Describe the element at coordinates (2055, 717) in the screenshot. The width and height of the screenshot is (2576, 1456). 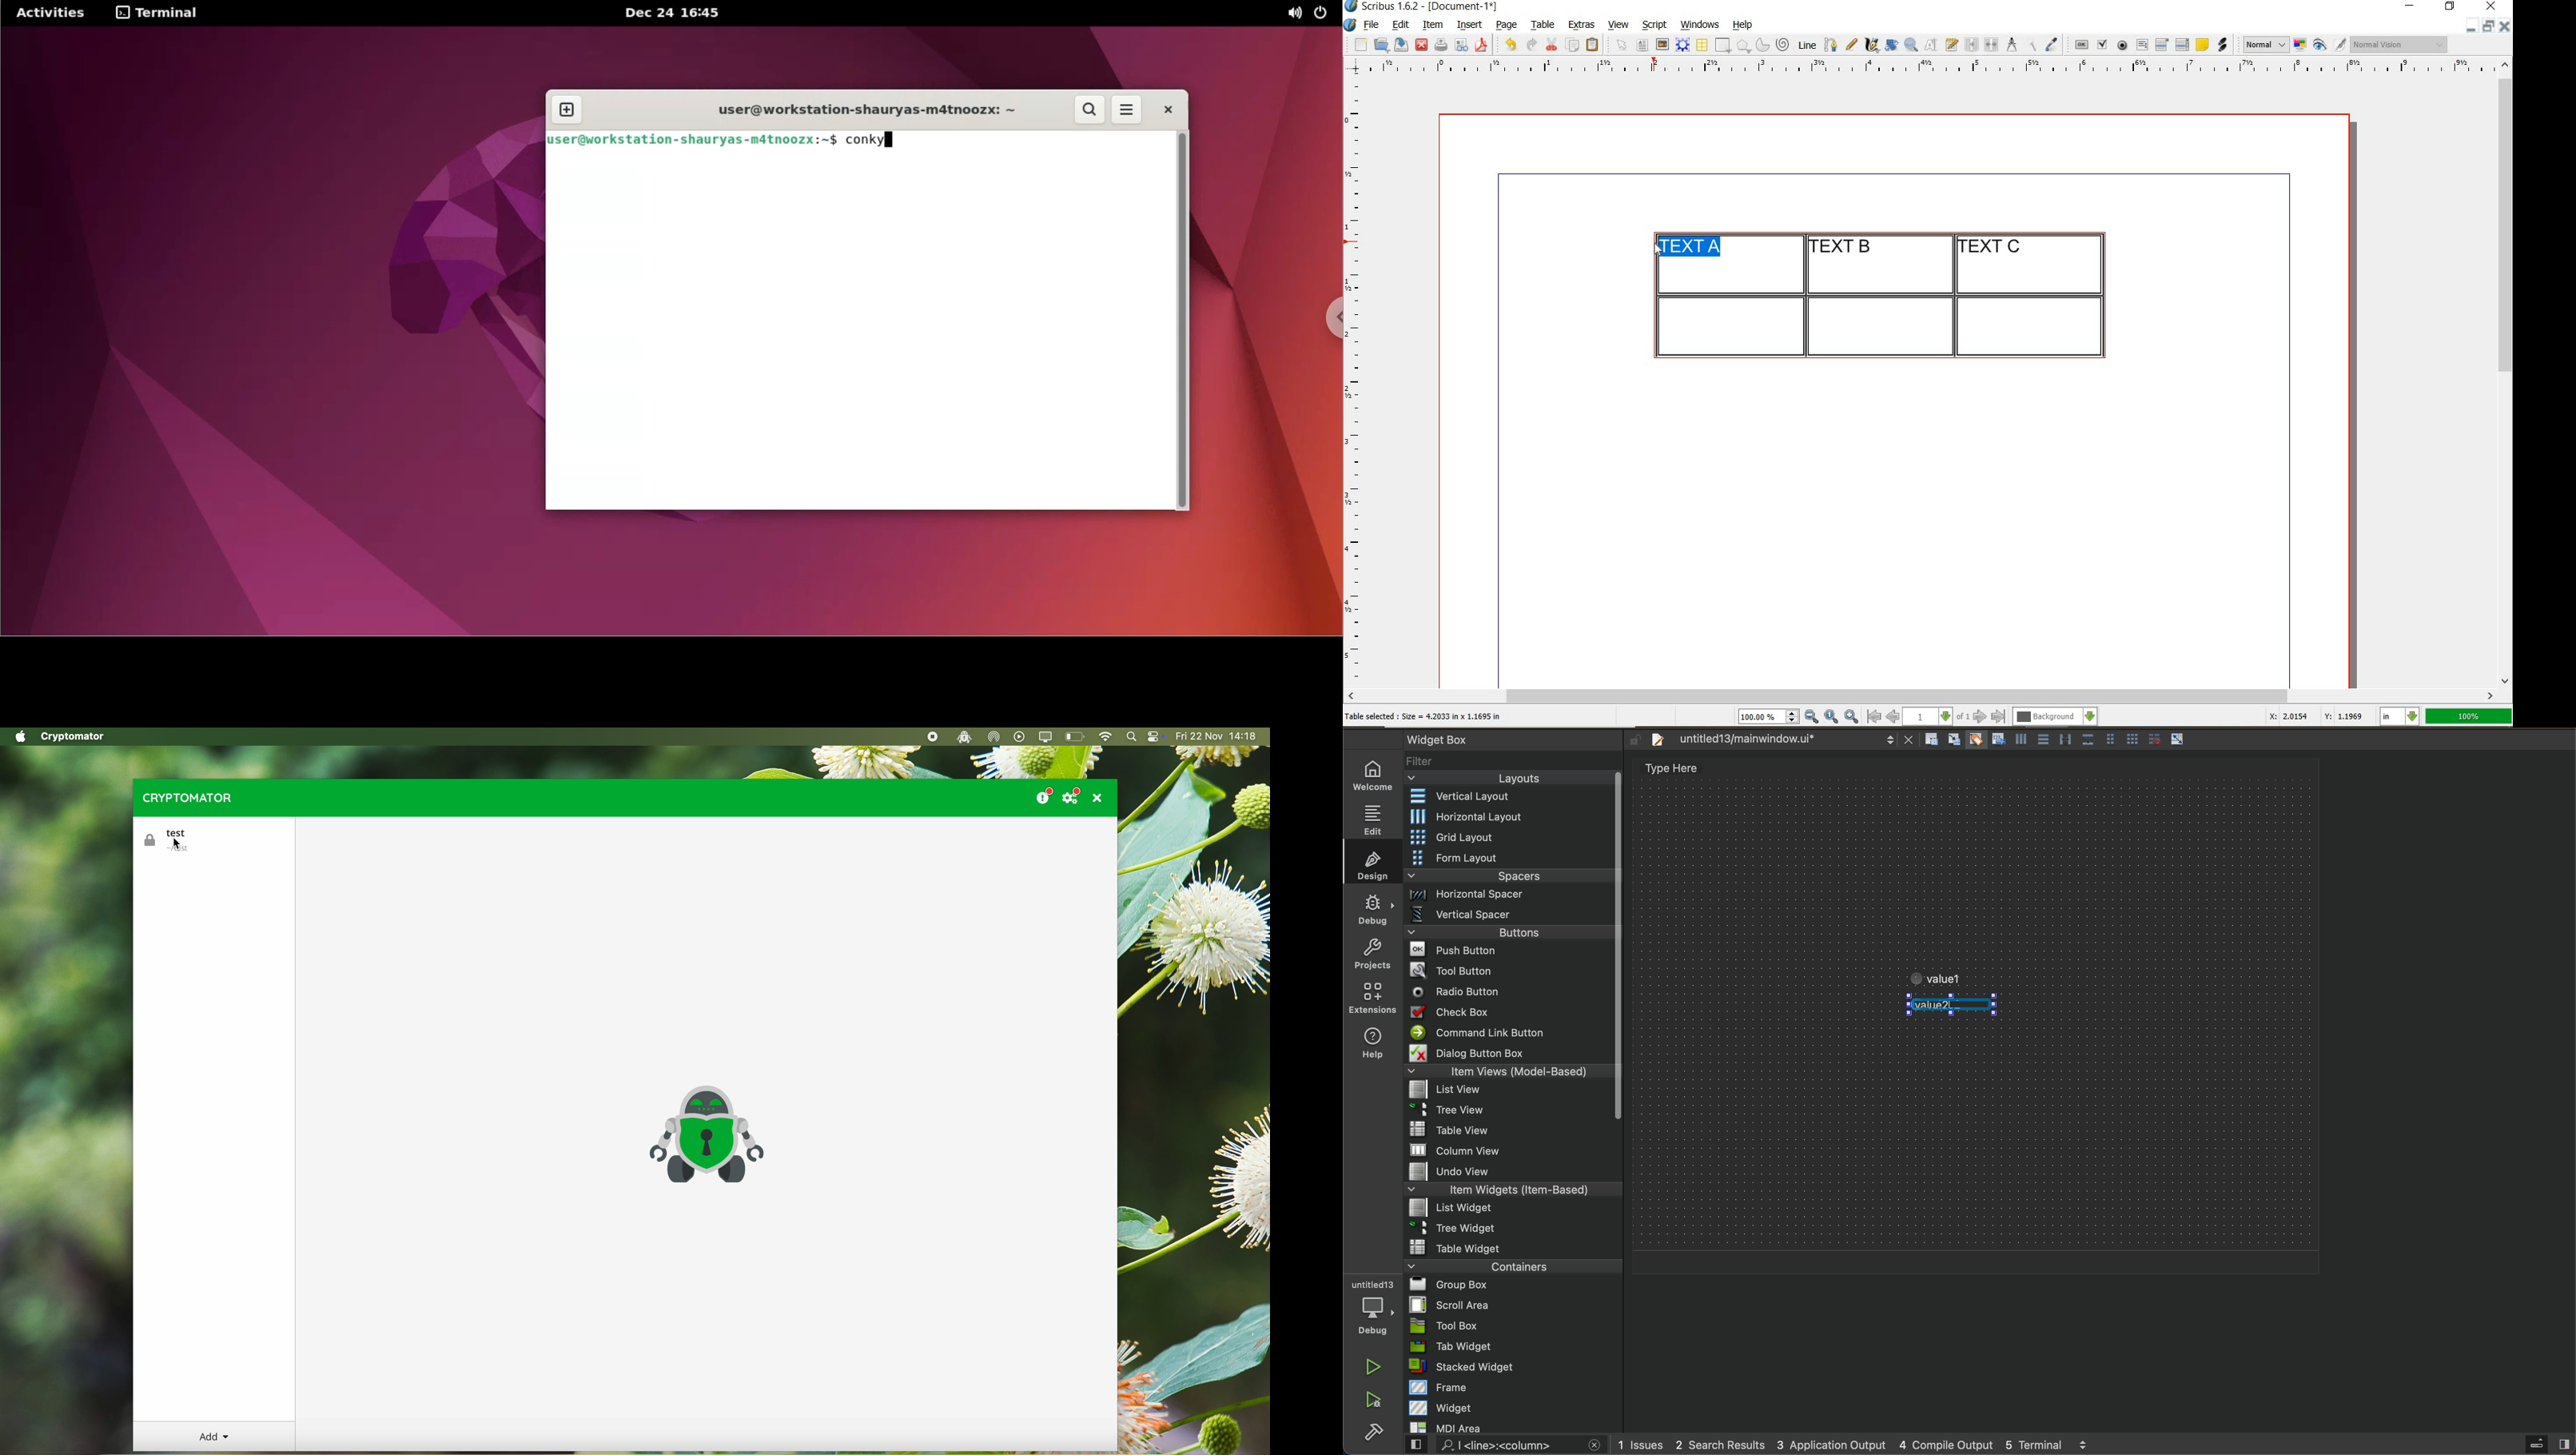
I see `select the current layer` at that location.